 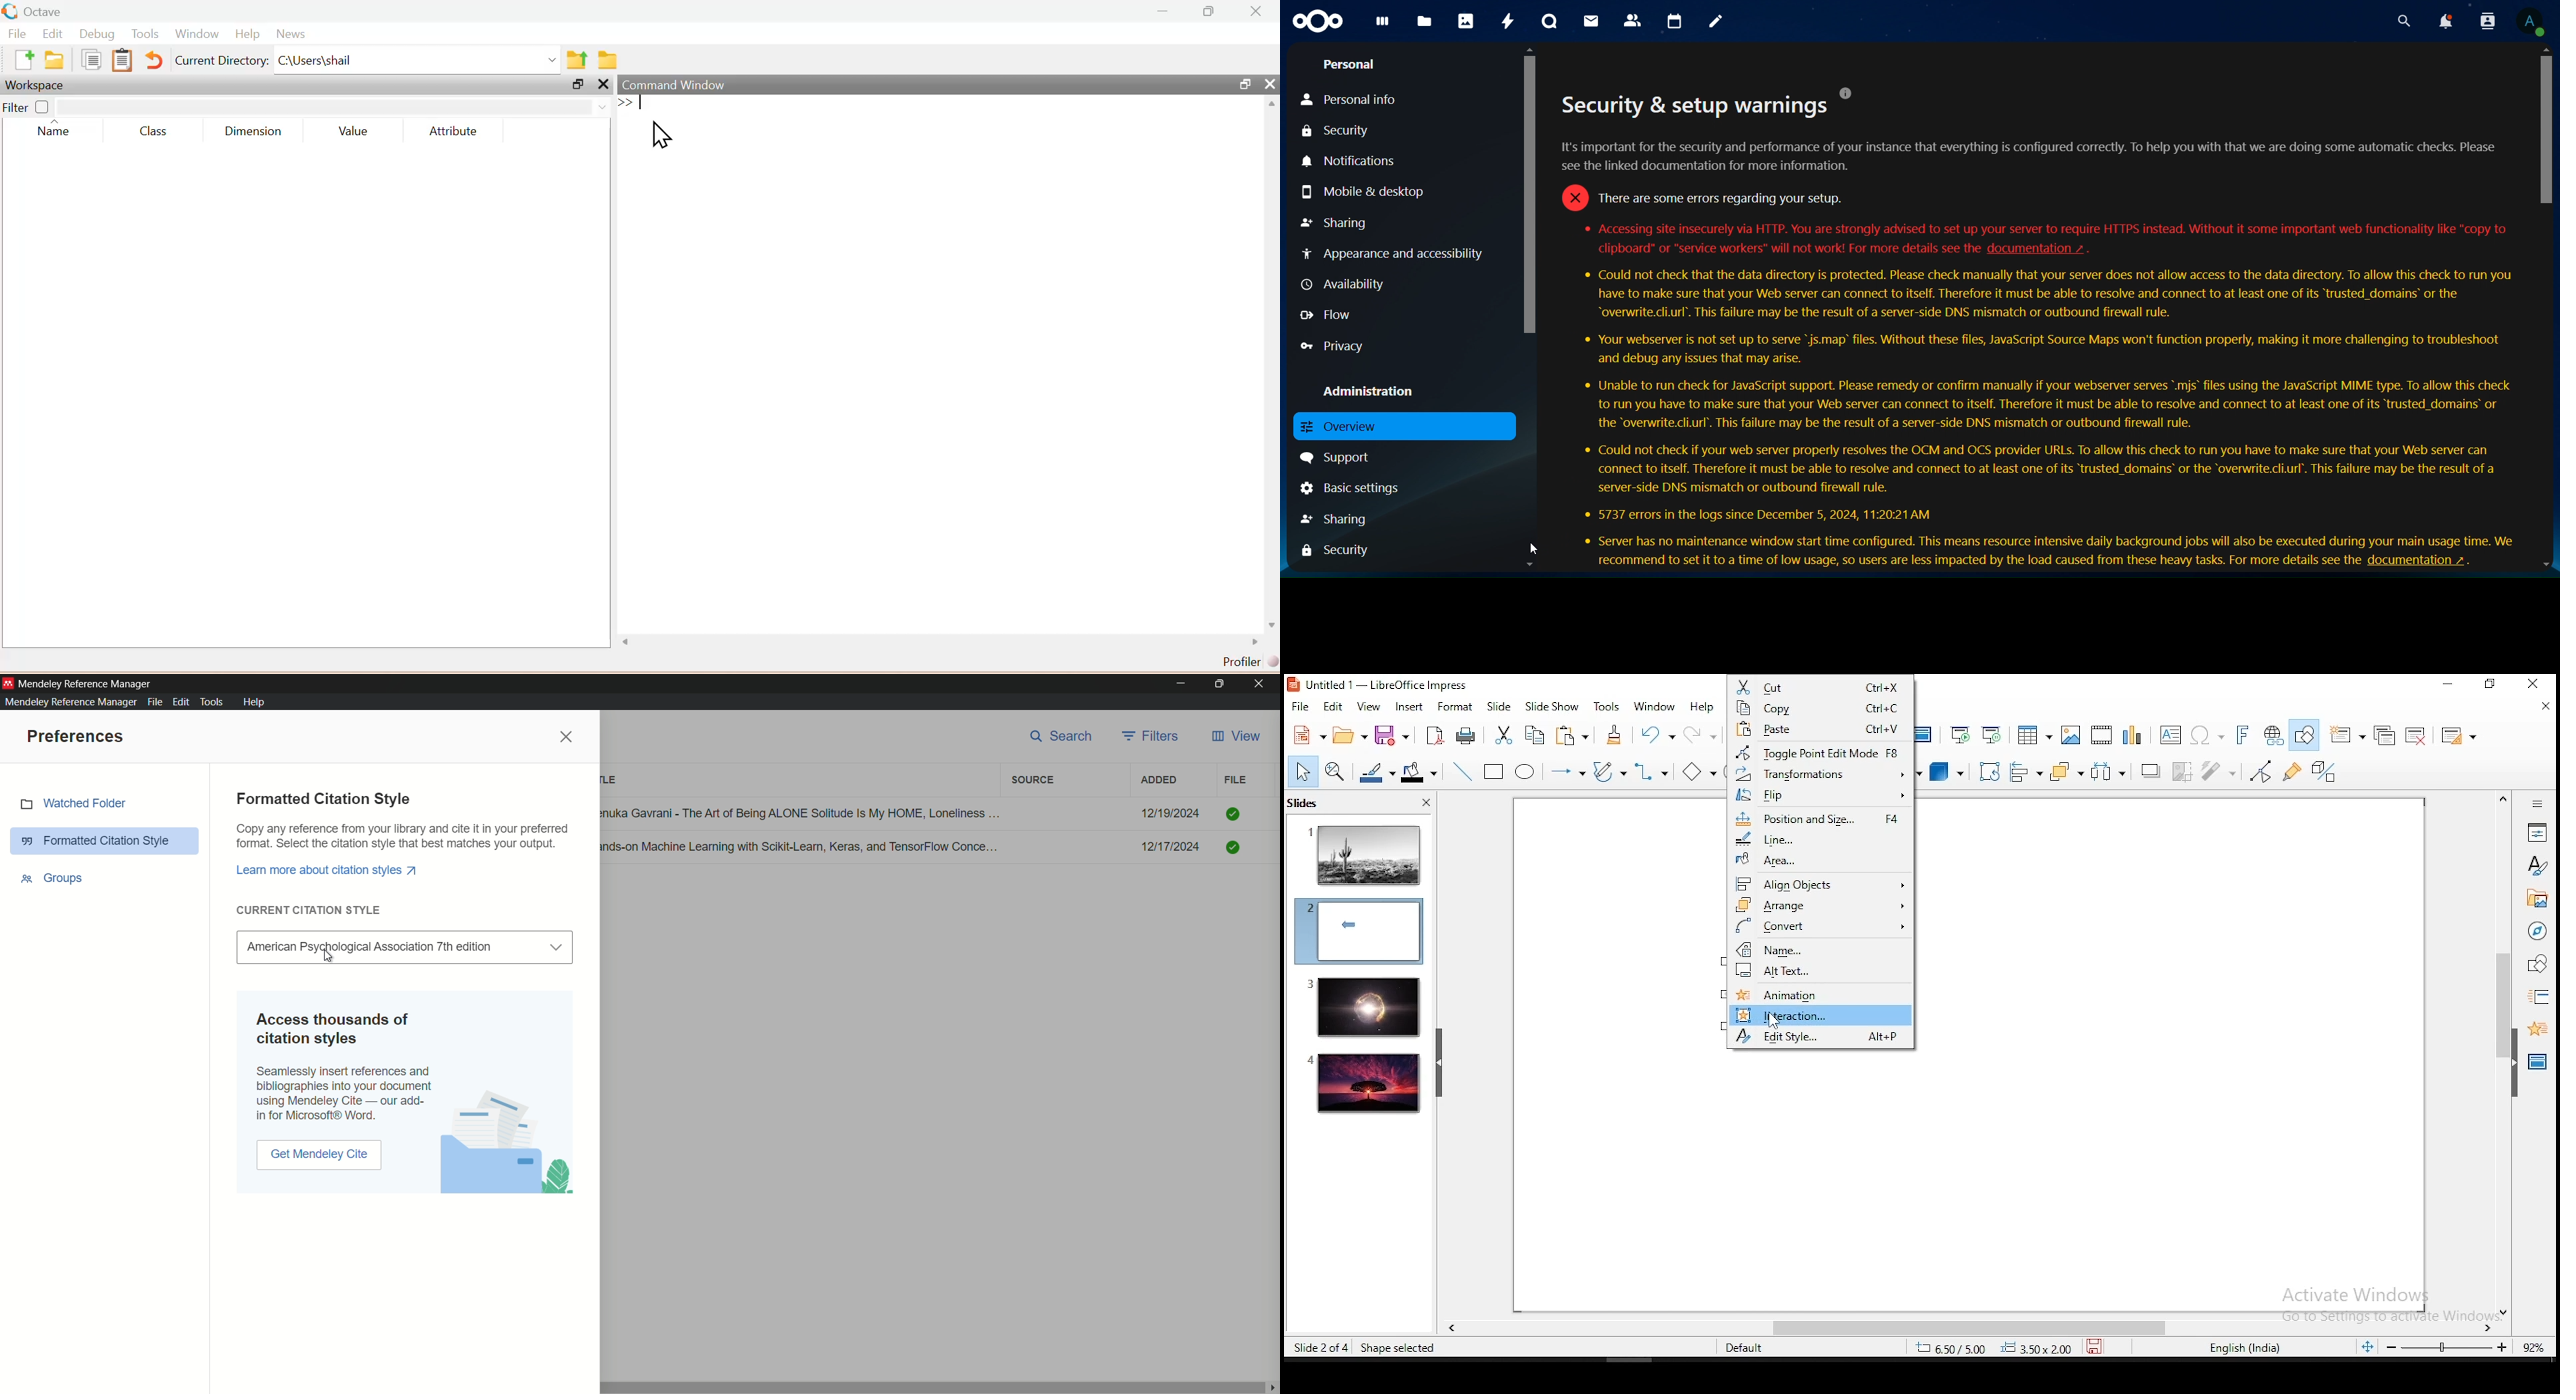 I want to click on mobile & desktop, so click(x=1361, y=189).